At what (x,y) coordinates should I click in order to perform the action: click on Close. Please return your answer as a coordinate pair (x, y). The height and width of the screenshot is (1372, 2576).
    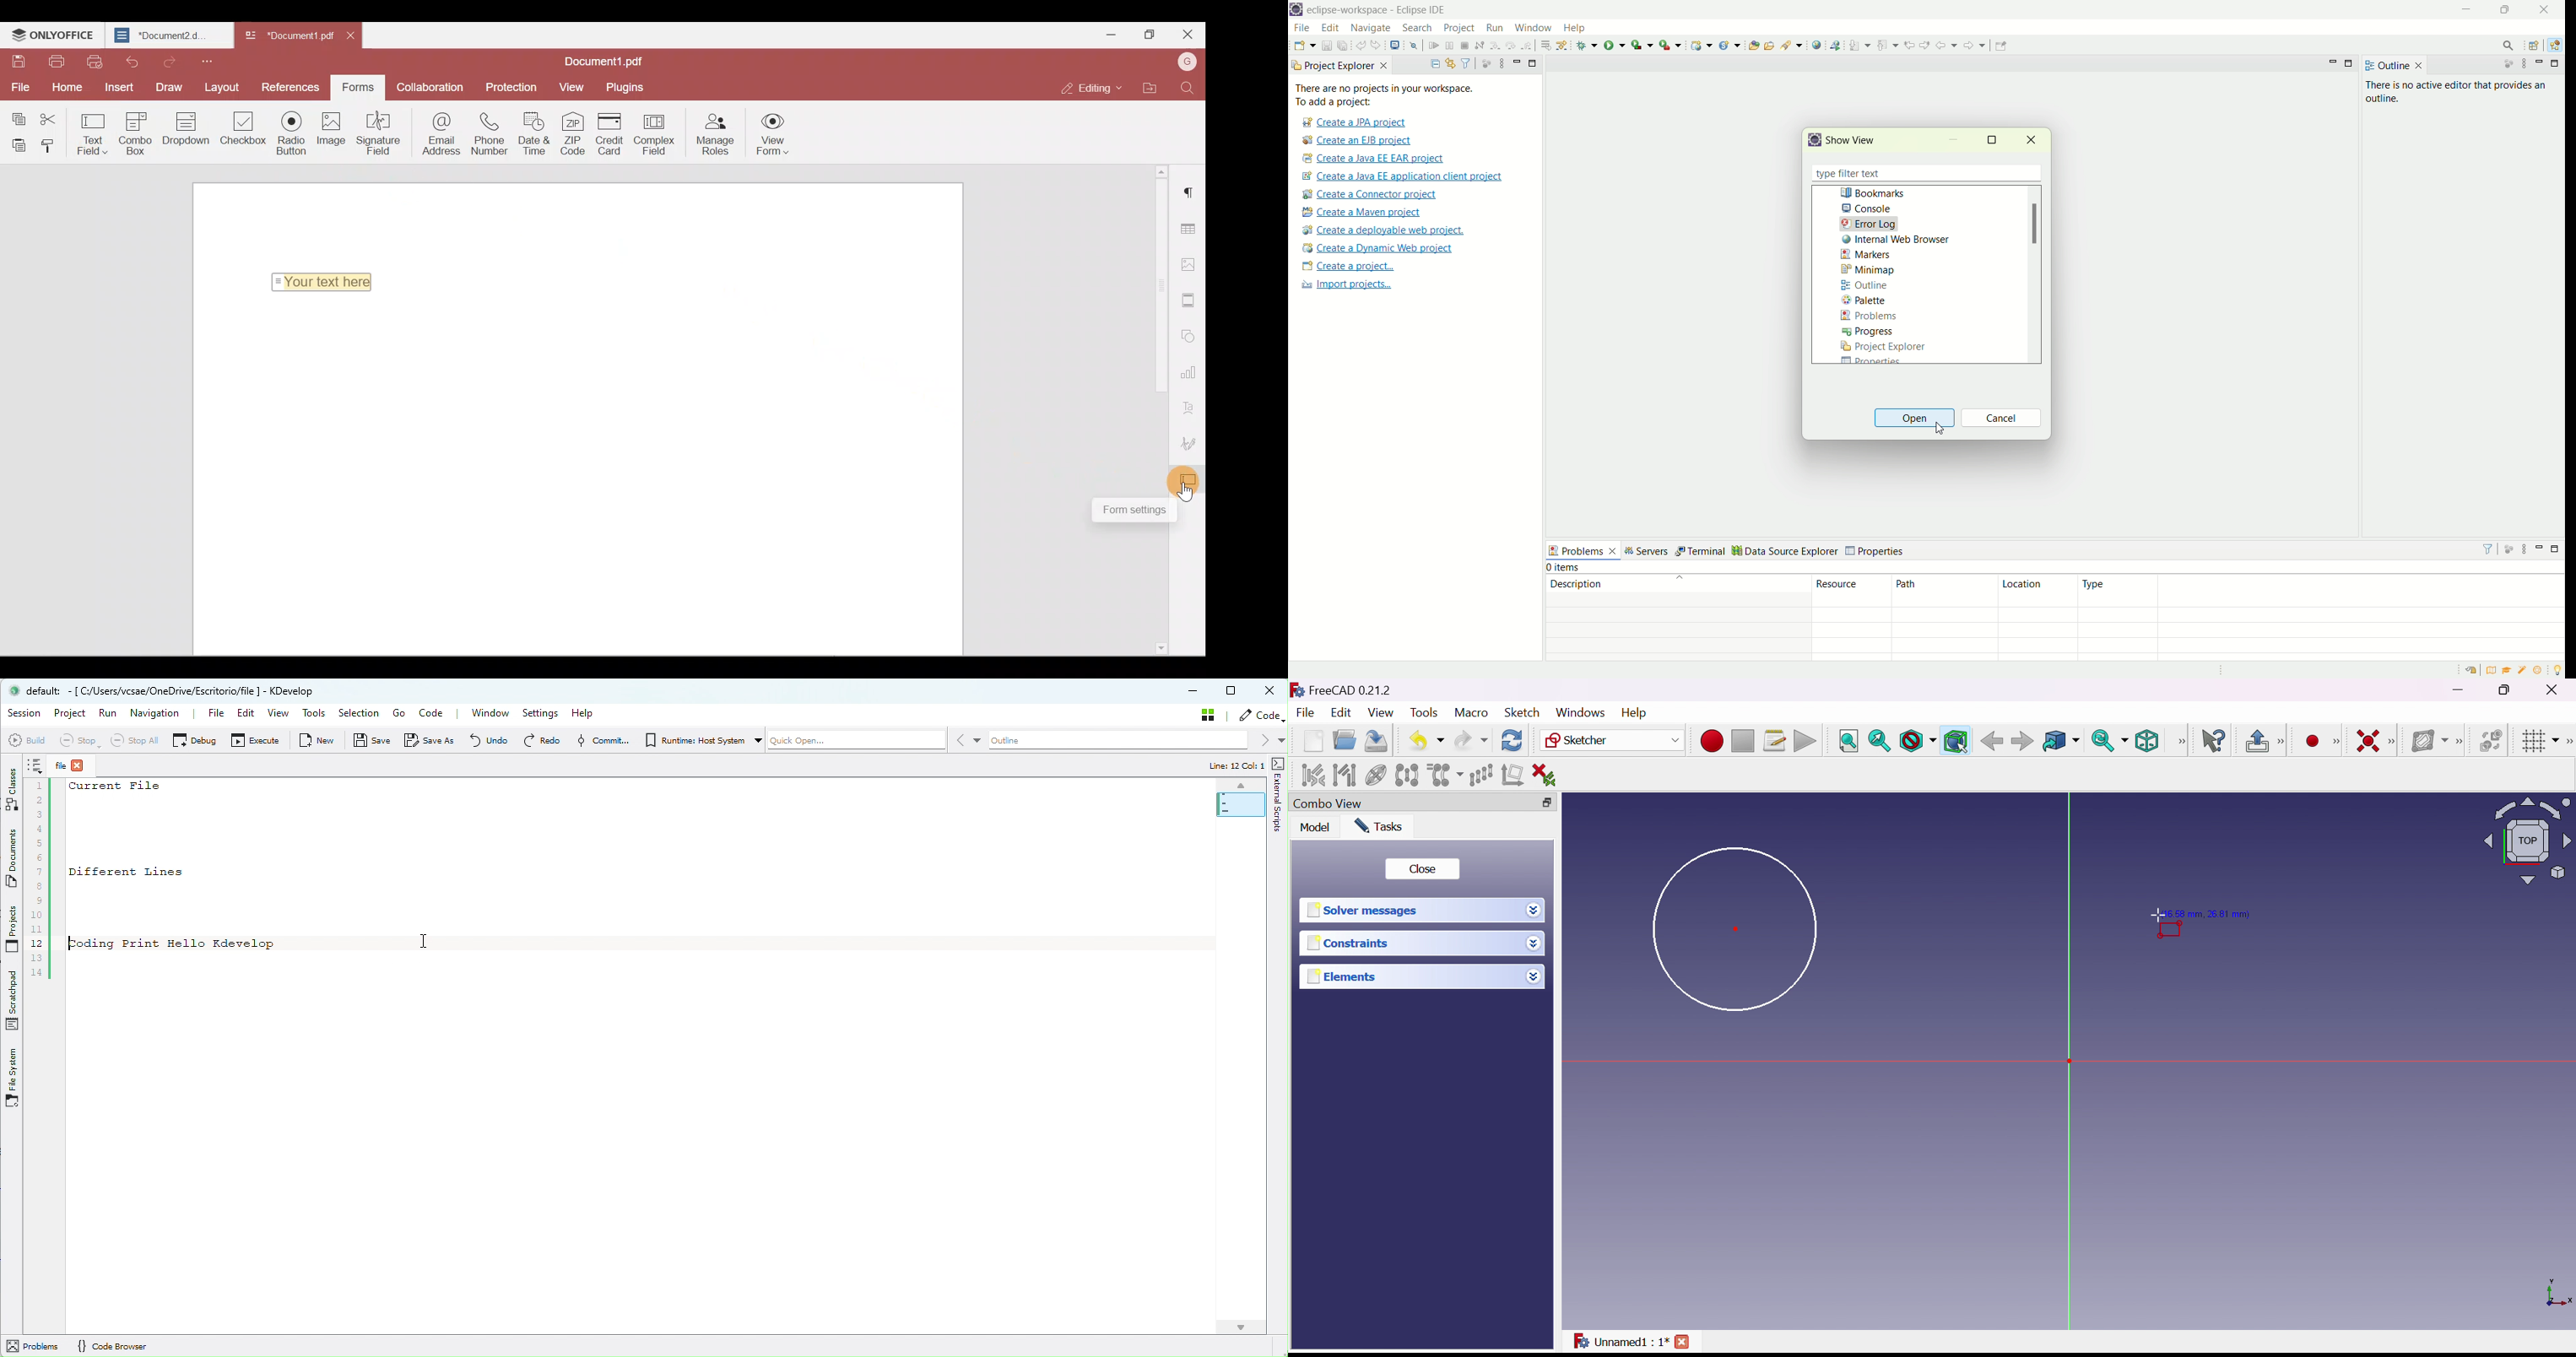
    Looking at the image, I should click on (1421, 869).